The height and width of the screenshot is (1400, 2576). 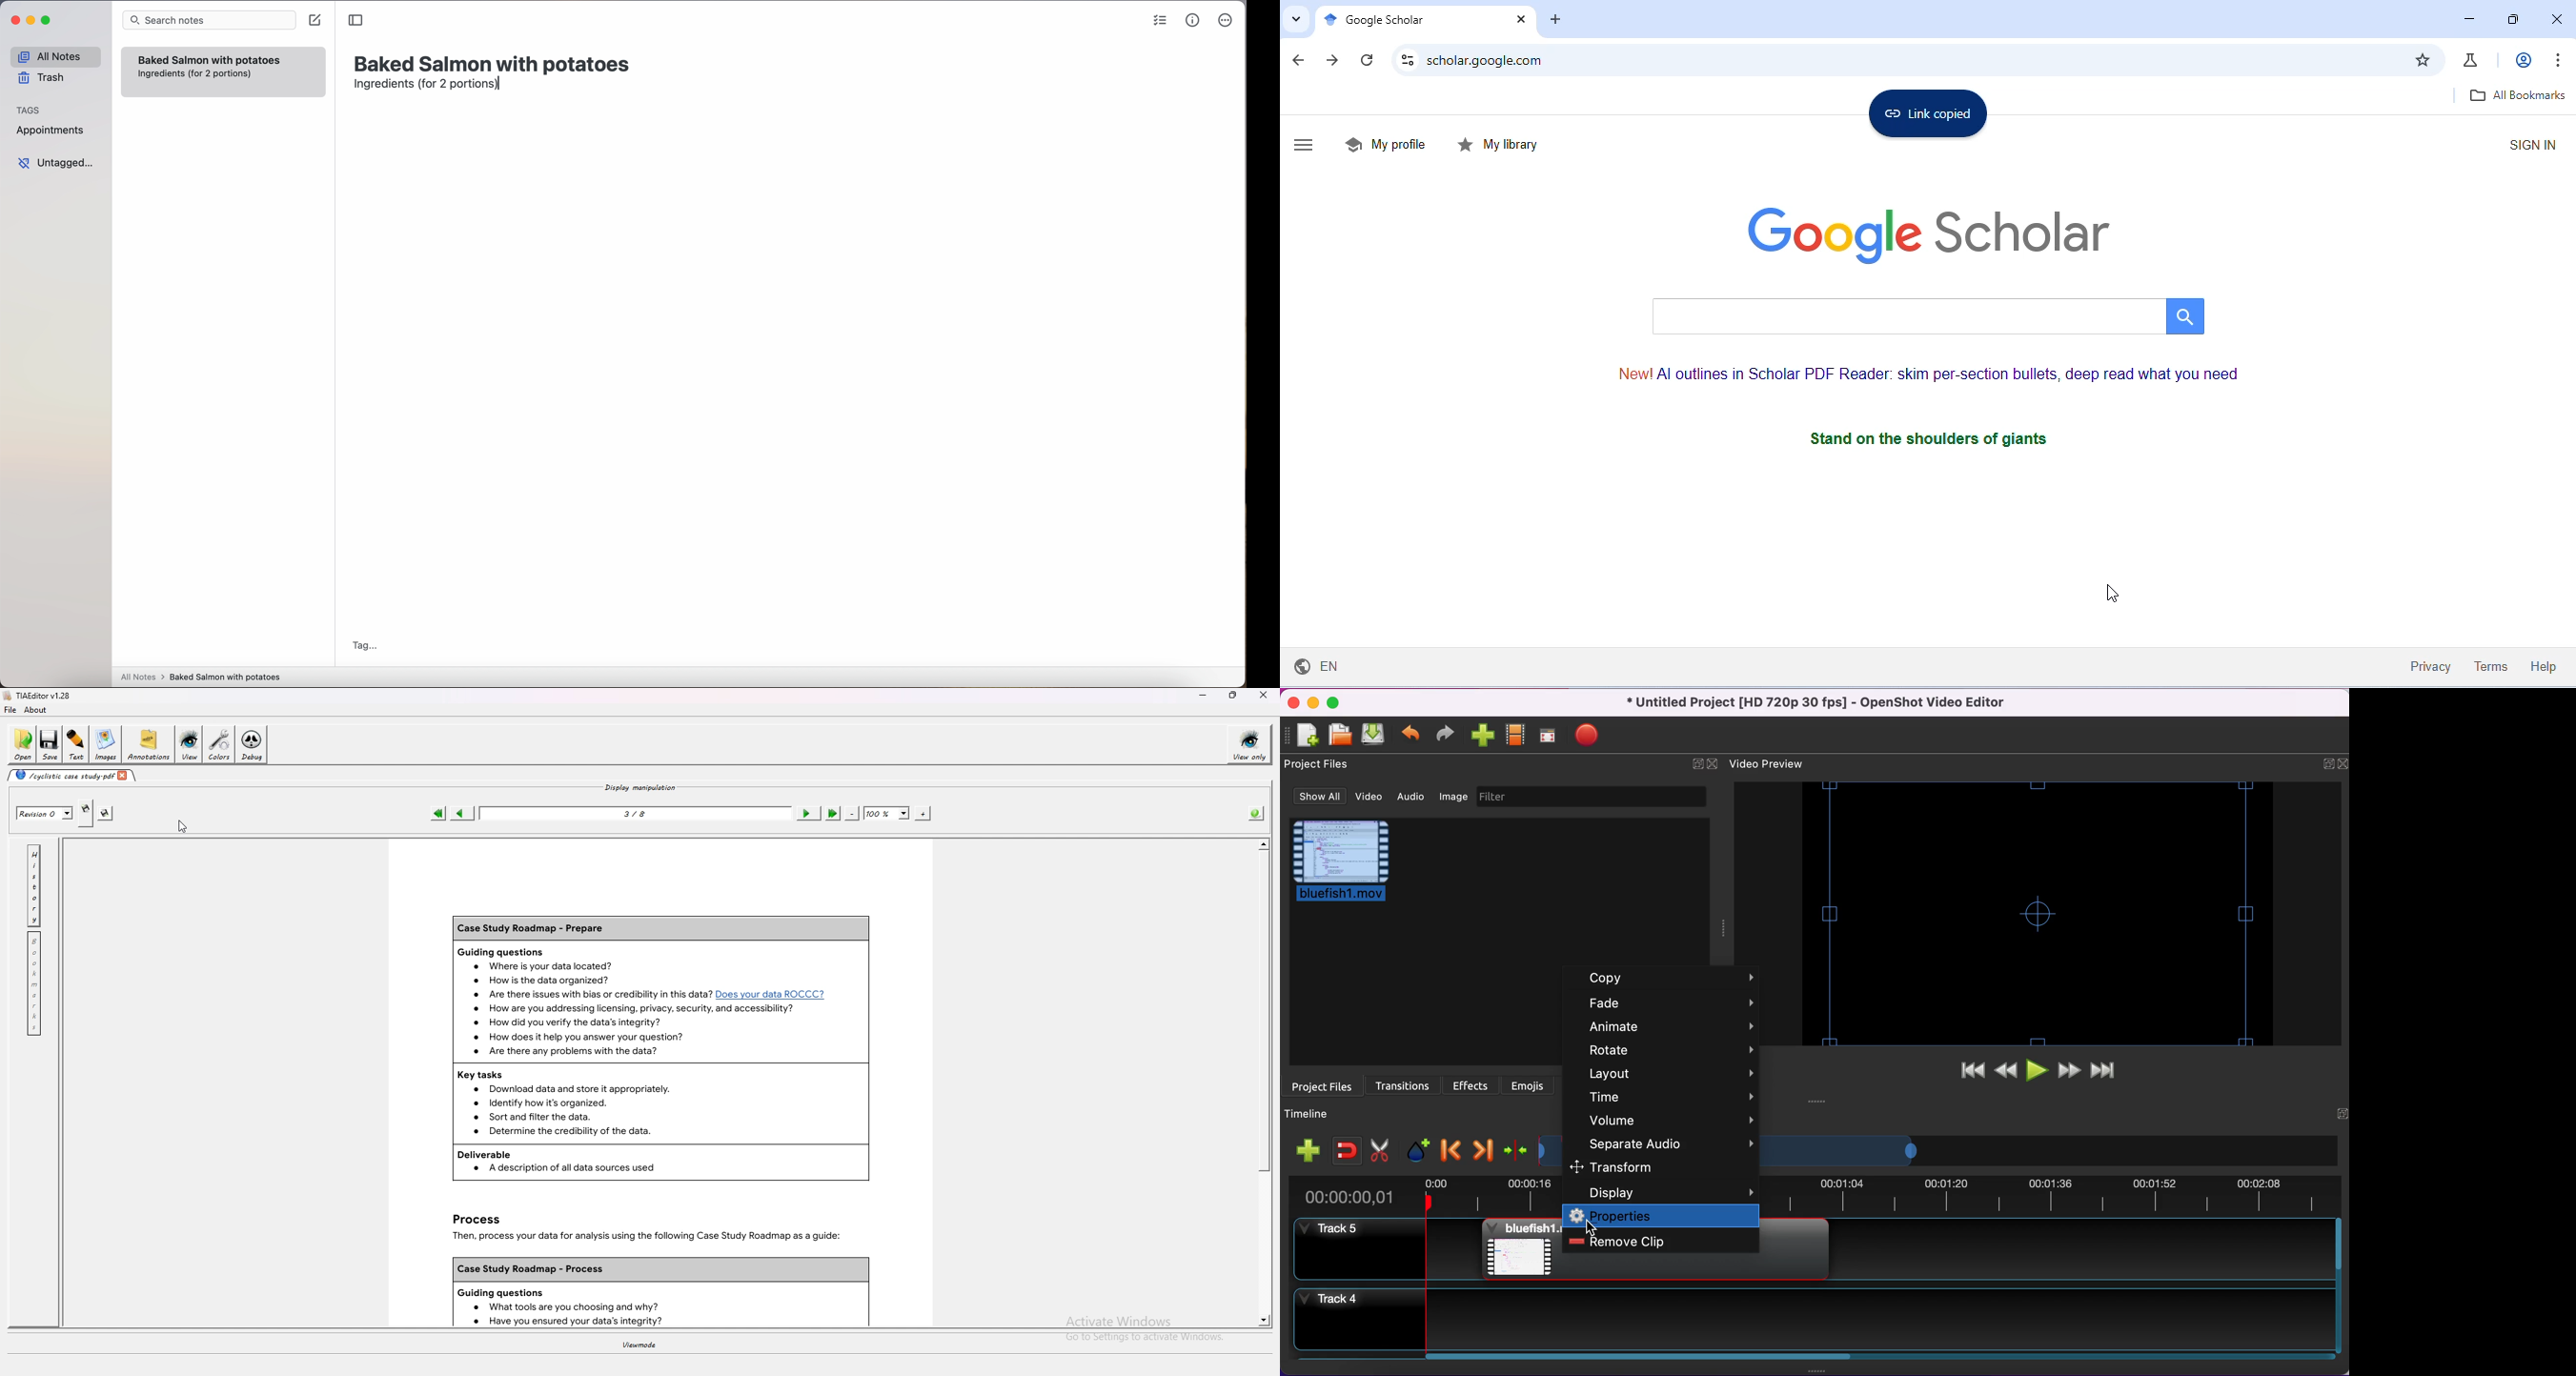 What do you see at coordinates (51, 128) in the screenshot?
I see `appointments tag` at bounding box center [51, 128].